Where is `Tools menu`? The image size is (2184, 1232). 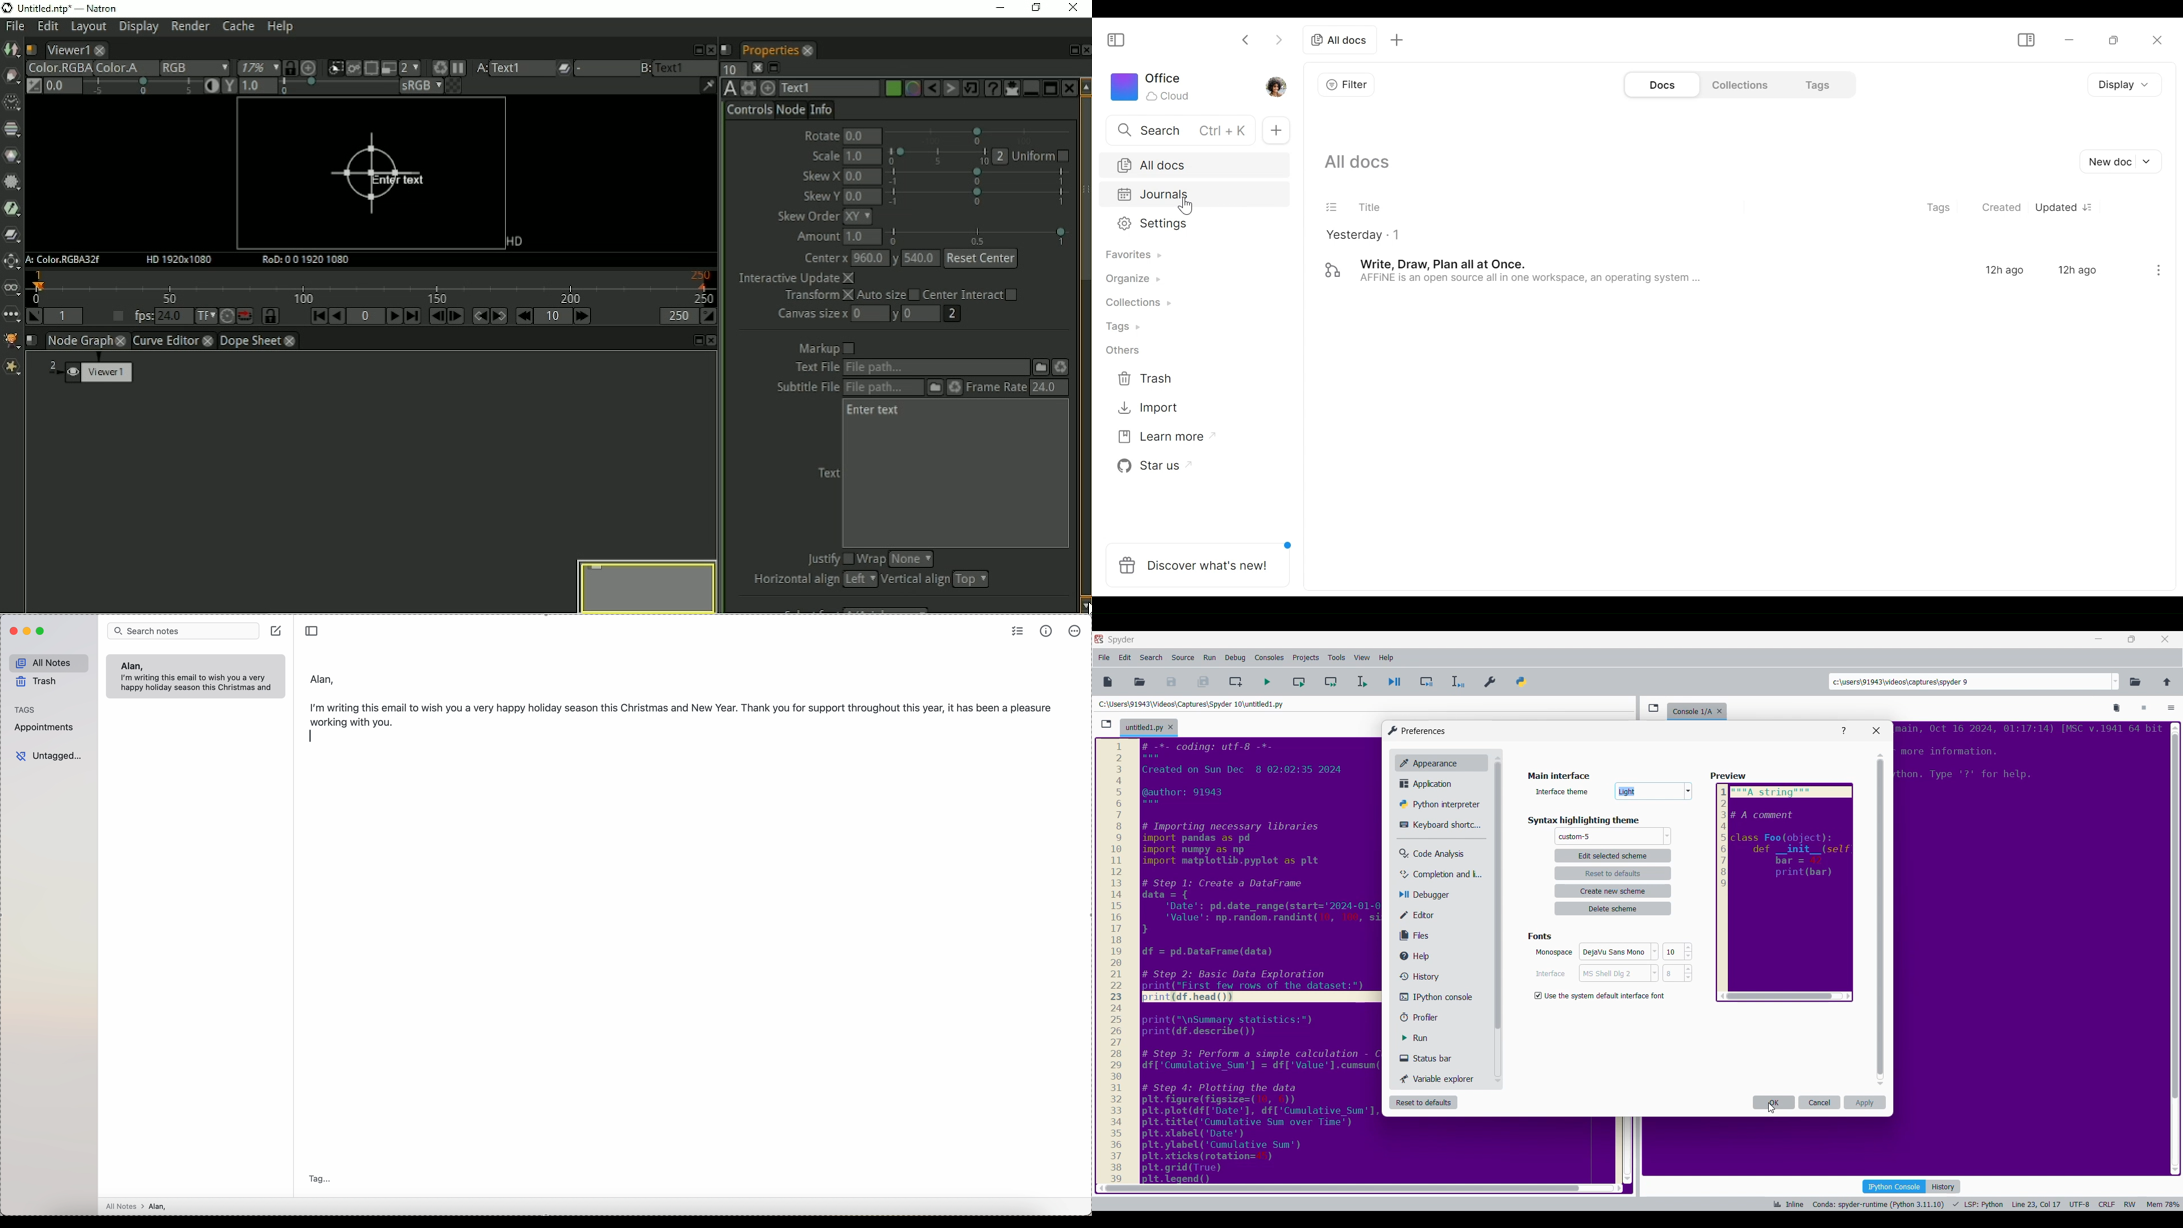 Tools menu is located at coordinates (1336, 658).